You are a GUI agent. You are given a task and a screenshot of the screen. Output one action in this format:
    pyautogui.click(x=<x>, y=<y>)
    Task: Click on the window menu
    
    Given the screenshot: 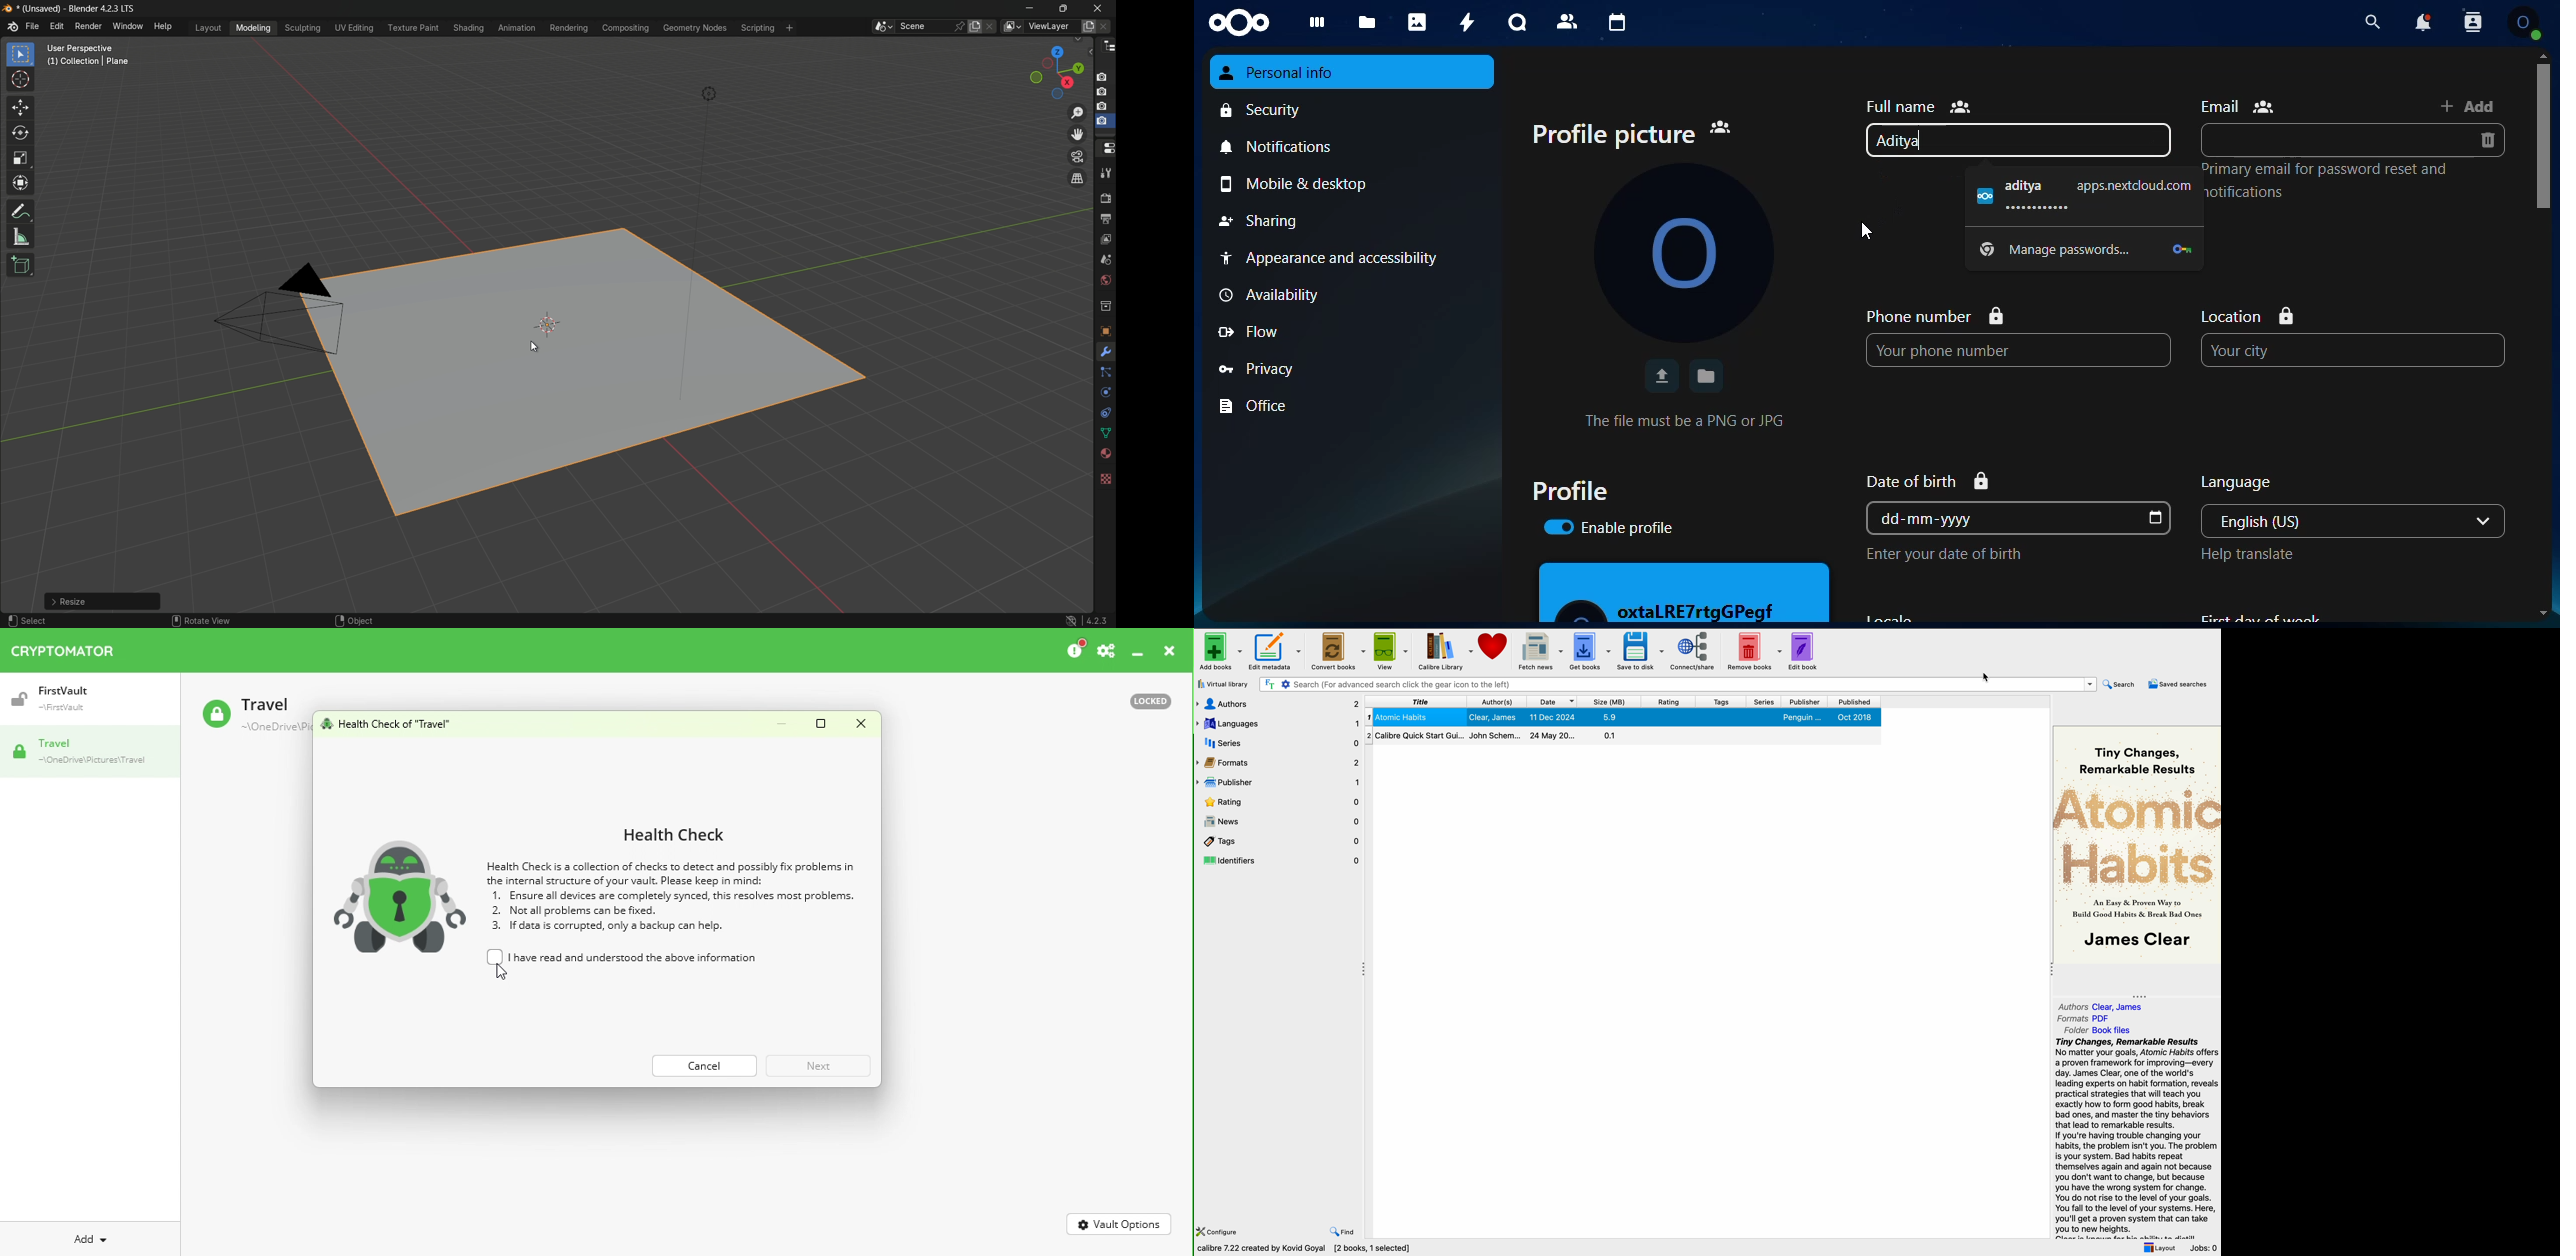 What is the action you would take?
    pyautogui.click(x=127, y=26)
    